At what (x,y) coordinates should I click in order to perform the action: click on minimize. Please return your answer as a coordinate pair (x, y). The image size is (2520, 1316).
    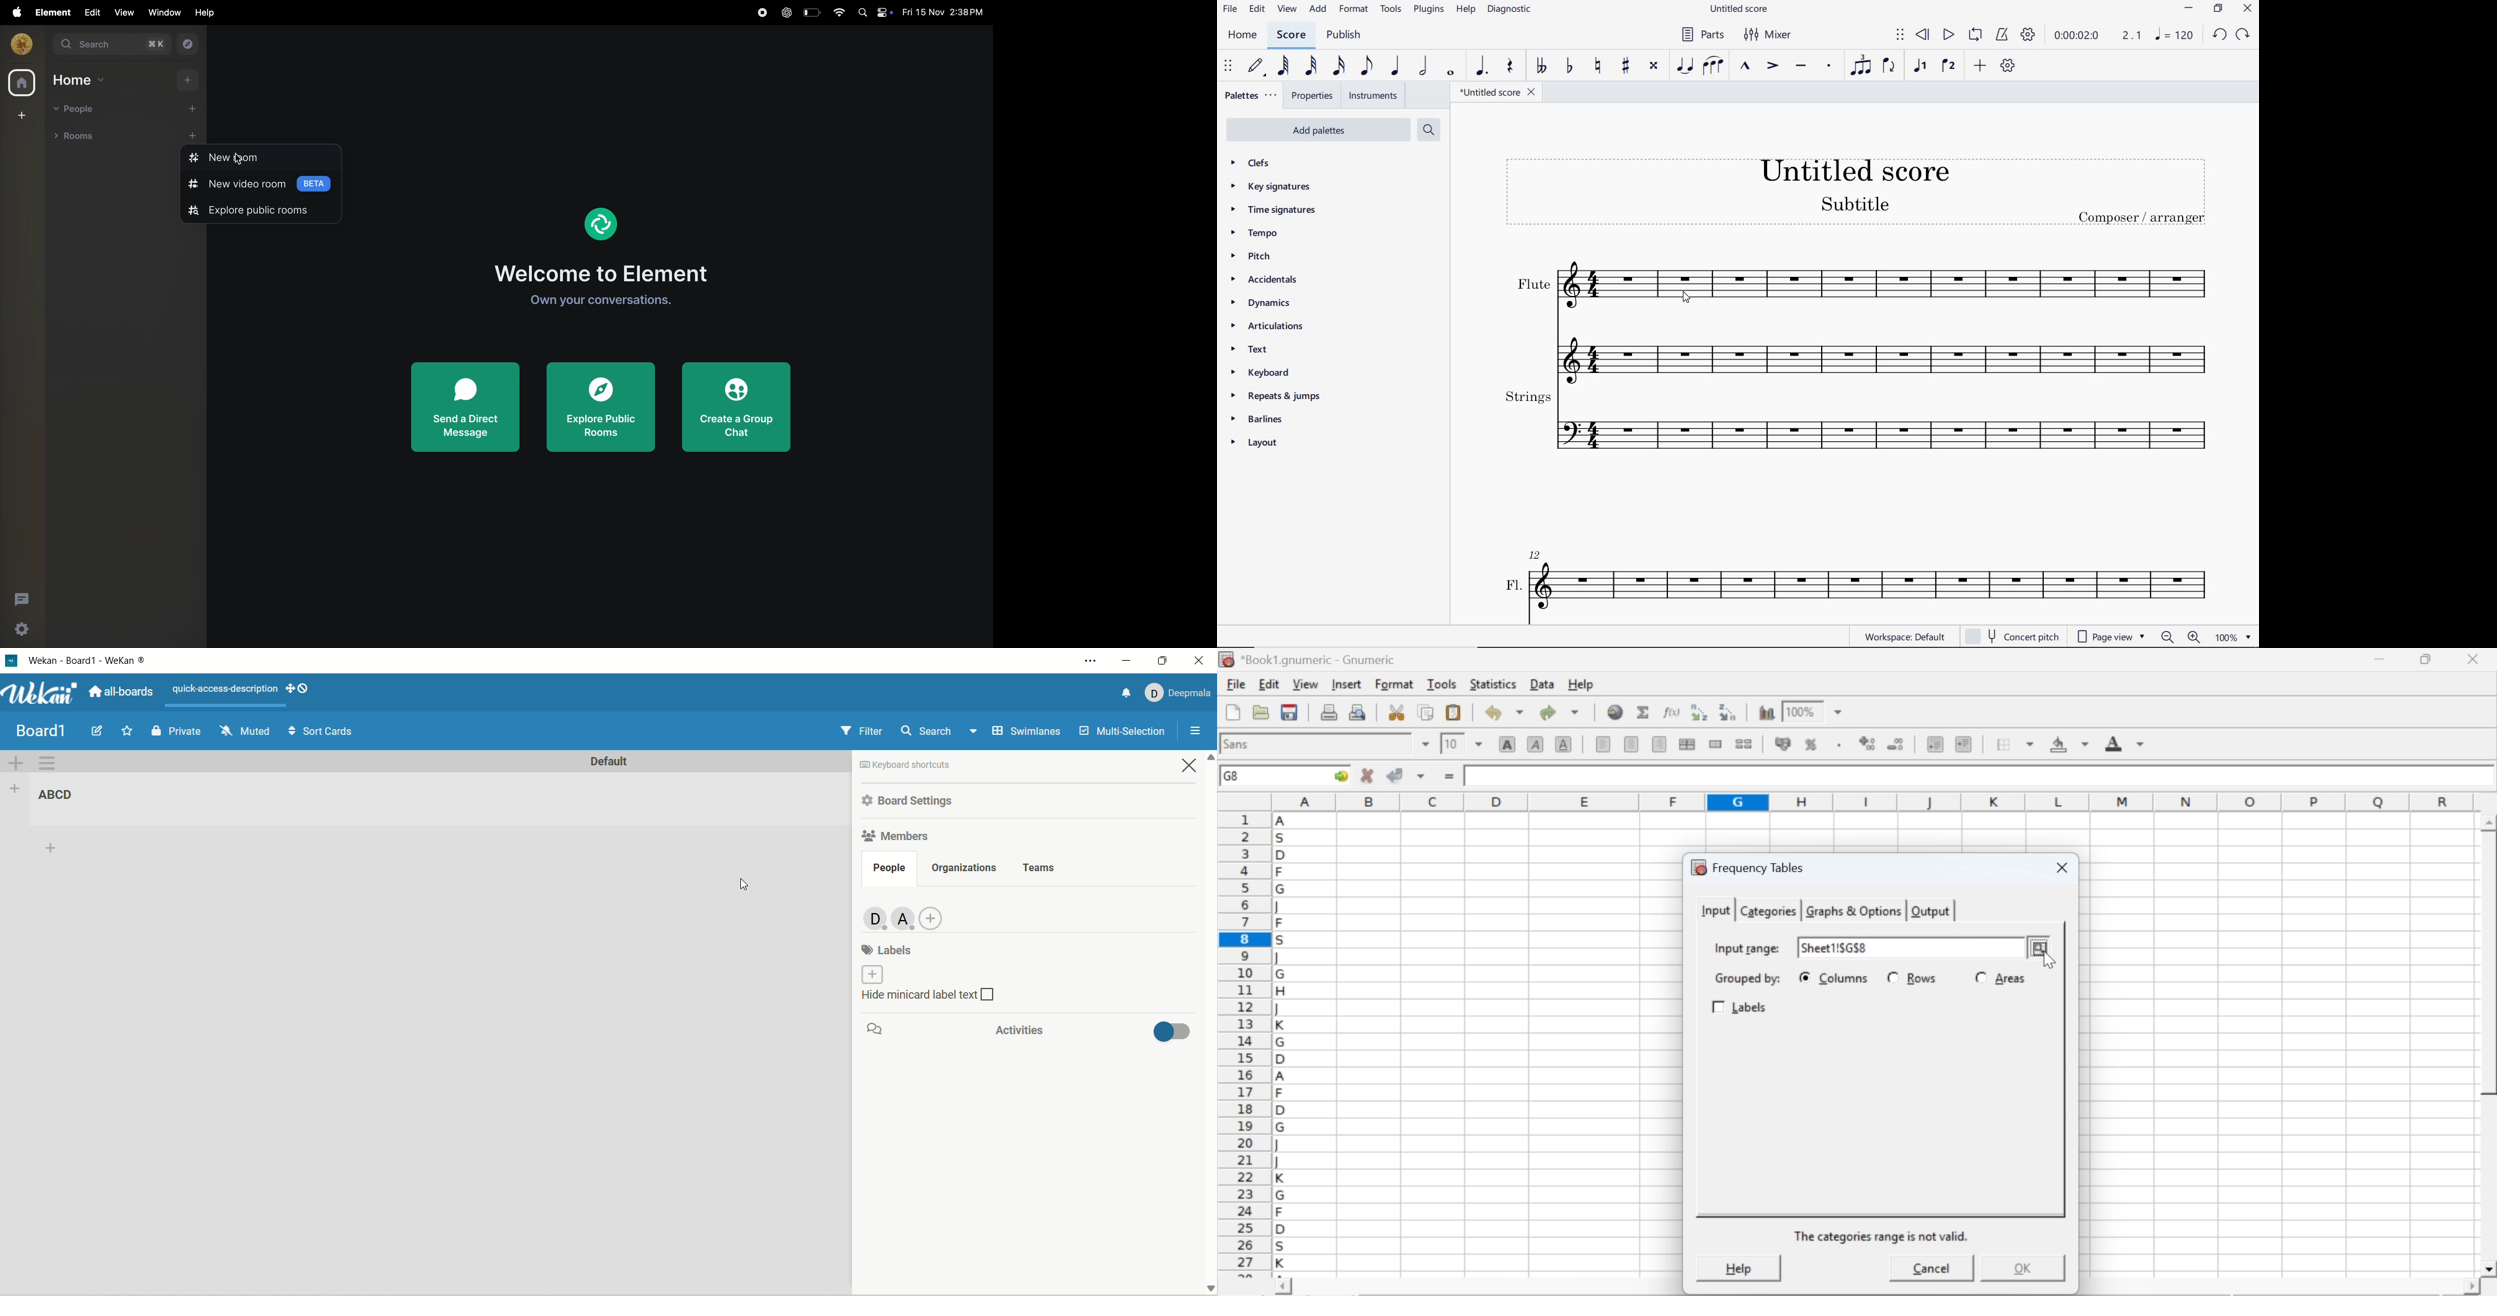
    Looking at the image, I should click on (2381, 659).